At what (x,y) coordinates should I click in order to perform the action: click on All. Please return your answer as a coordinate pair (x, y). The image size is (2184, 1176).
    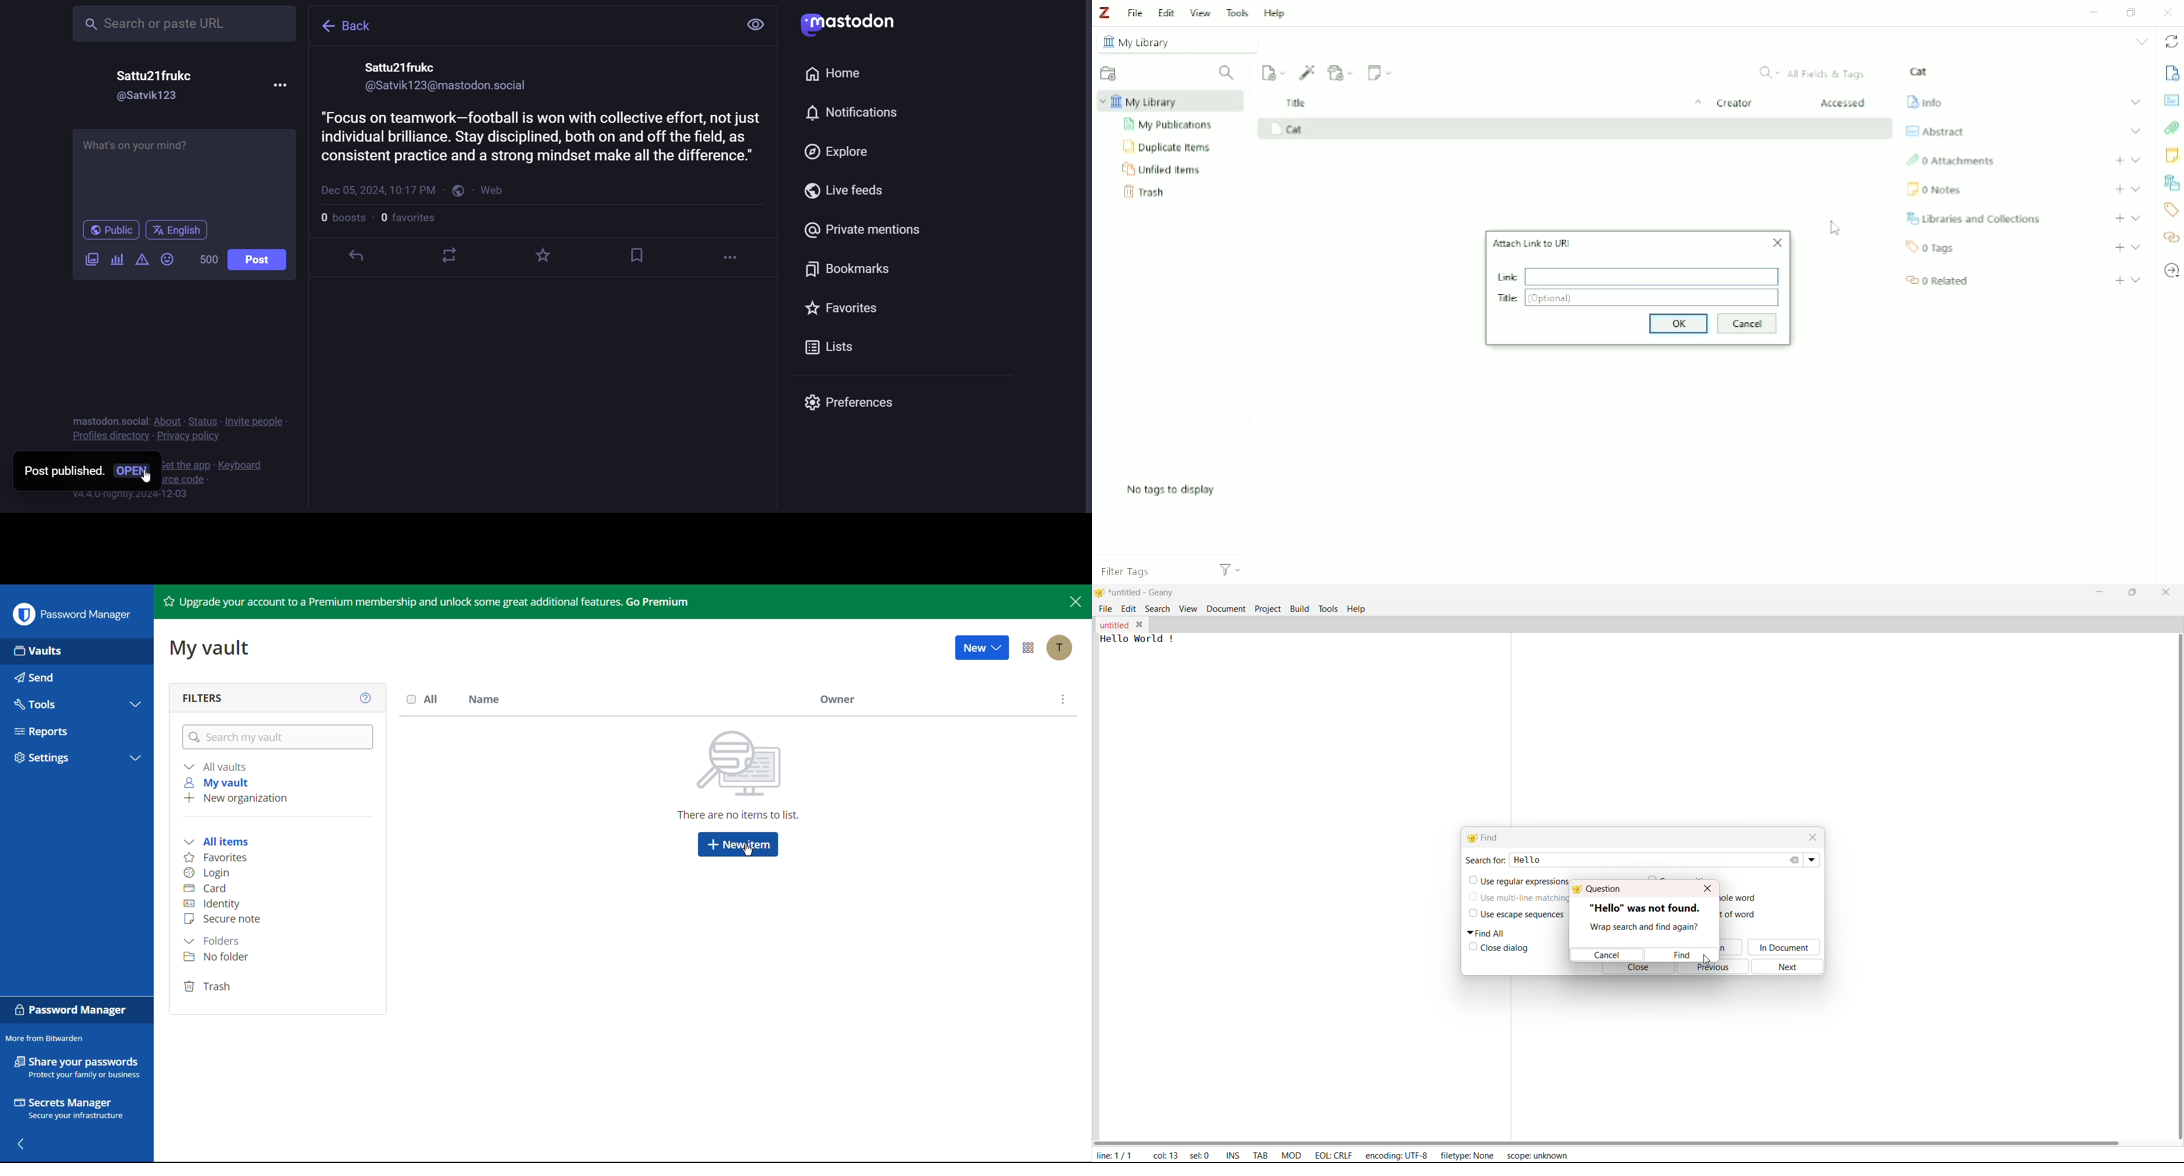
    Looking at the image, I should click on (423, 700).